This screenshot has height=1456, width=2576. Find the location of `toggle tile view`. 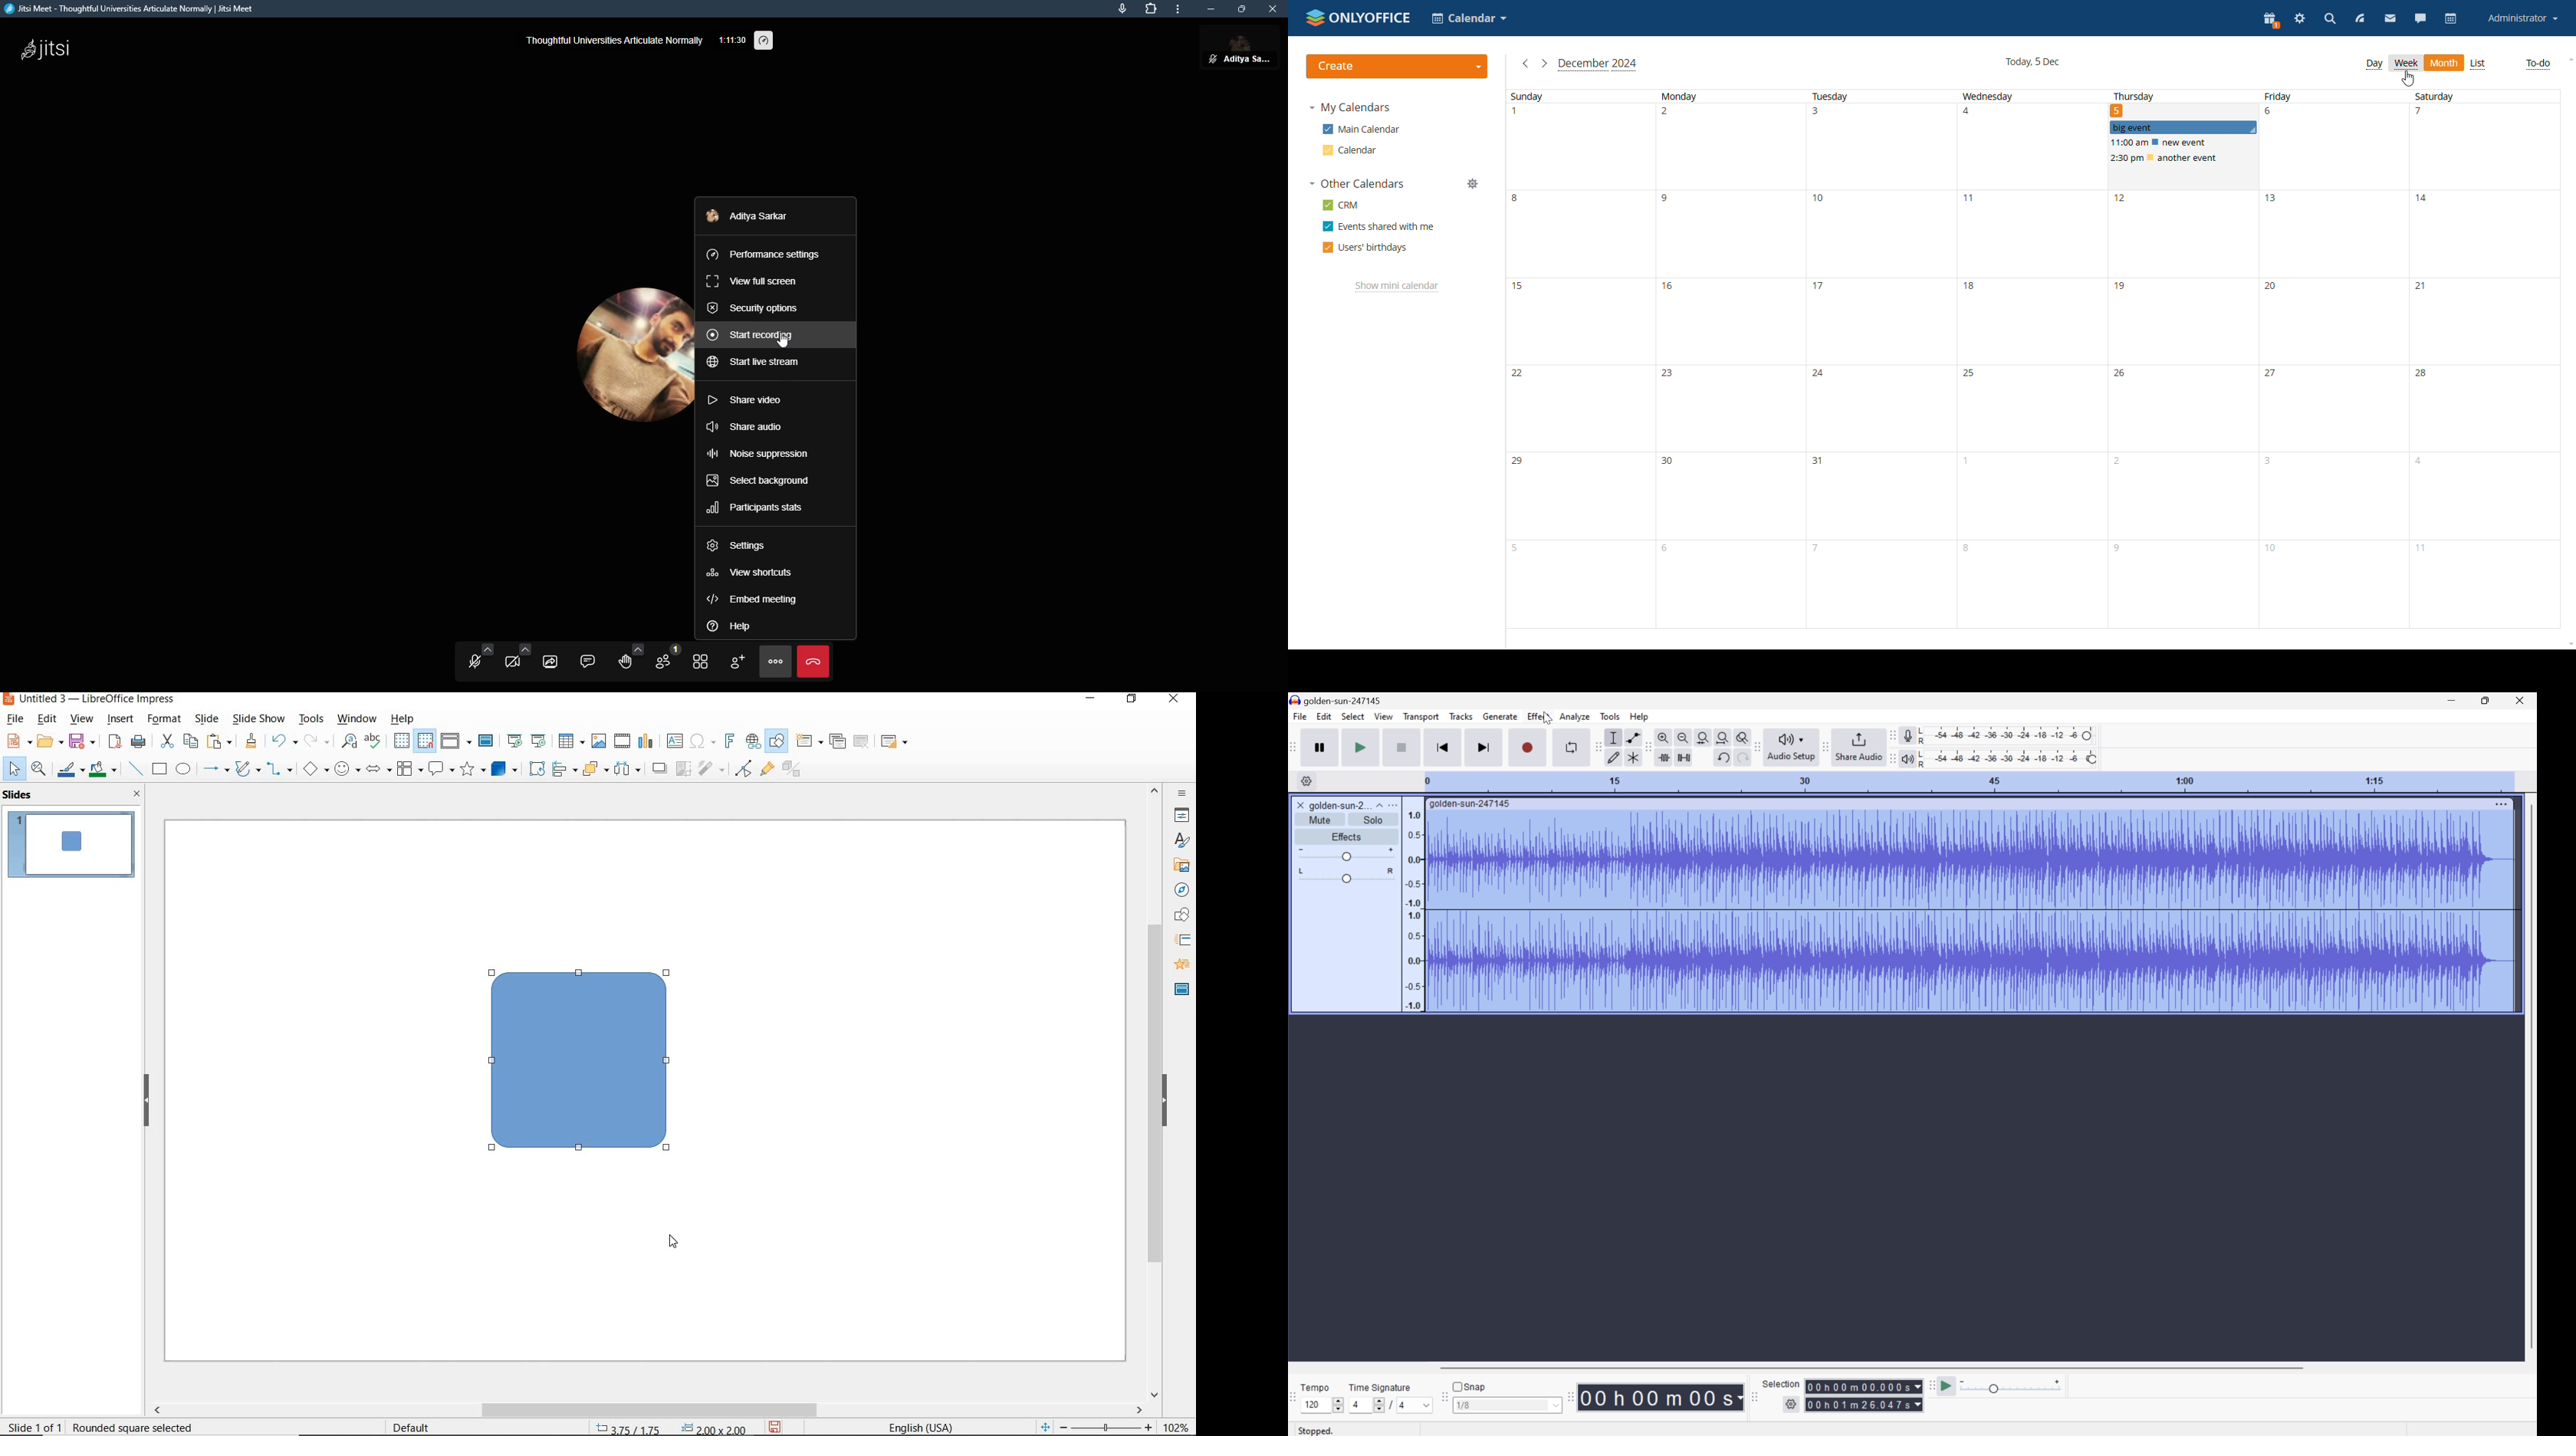

toggle tile view is located at coordinates (700, 662).